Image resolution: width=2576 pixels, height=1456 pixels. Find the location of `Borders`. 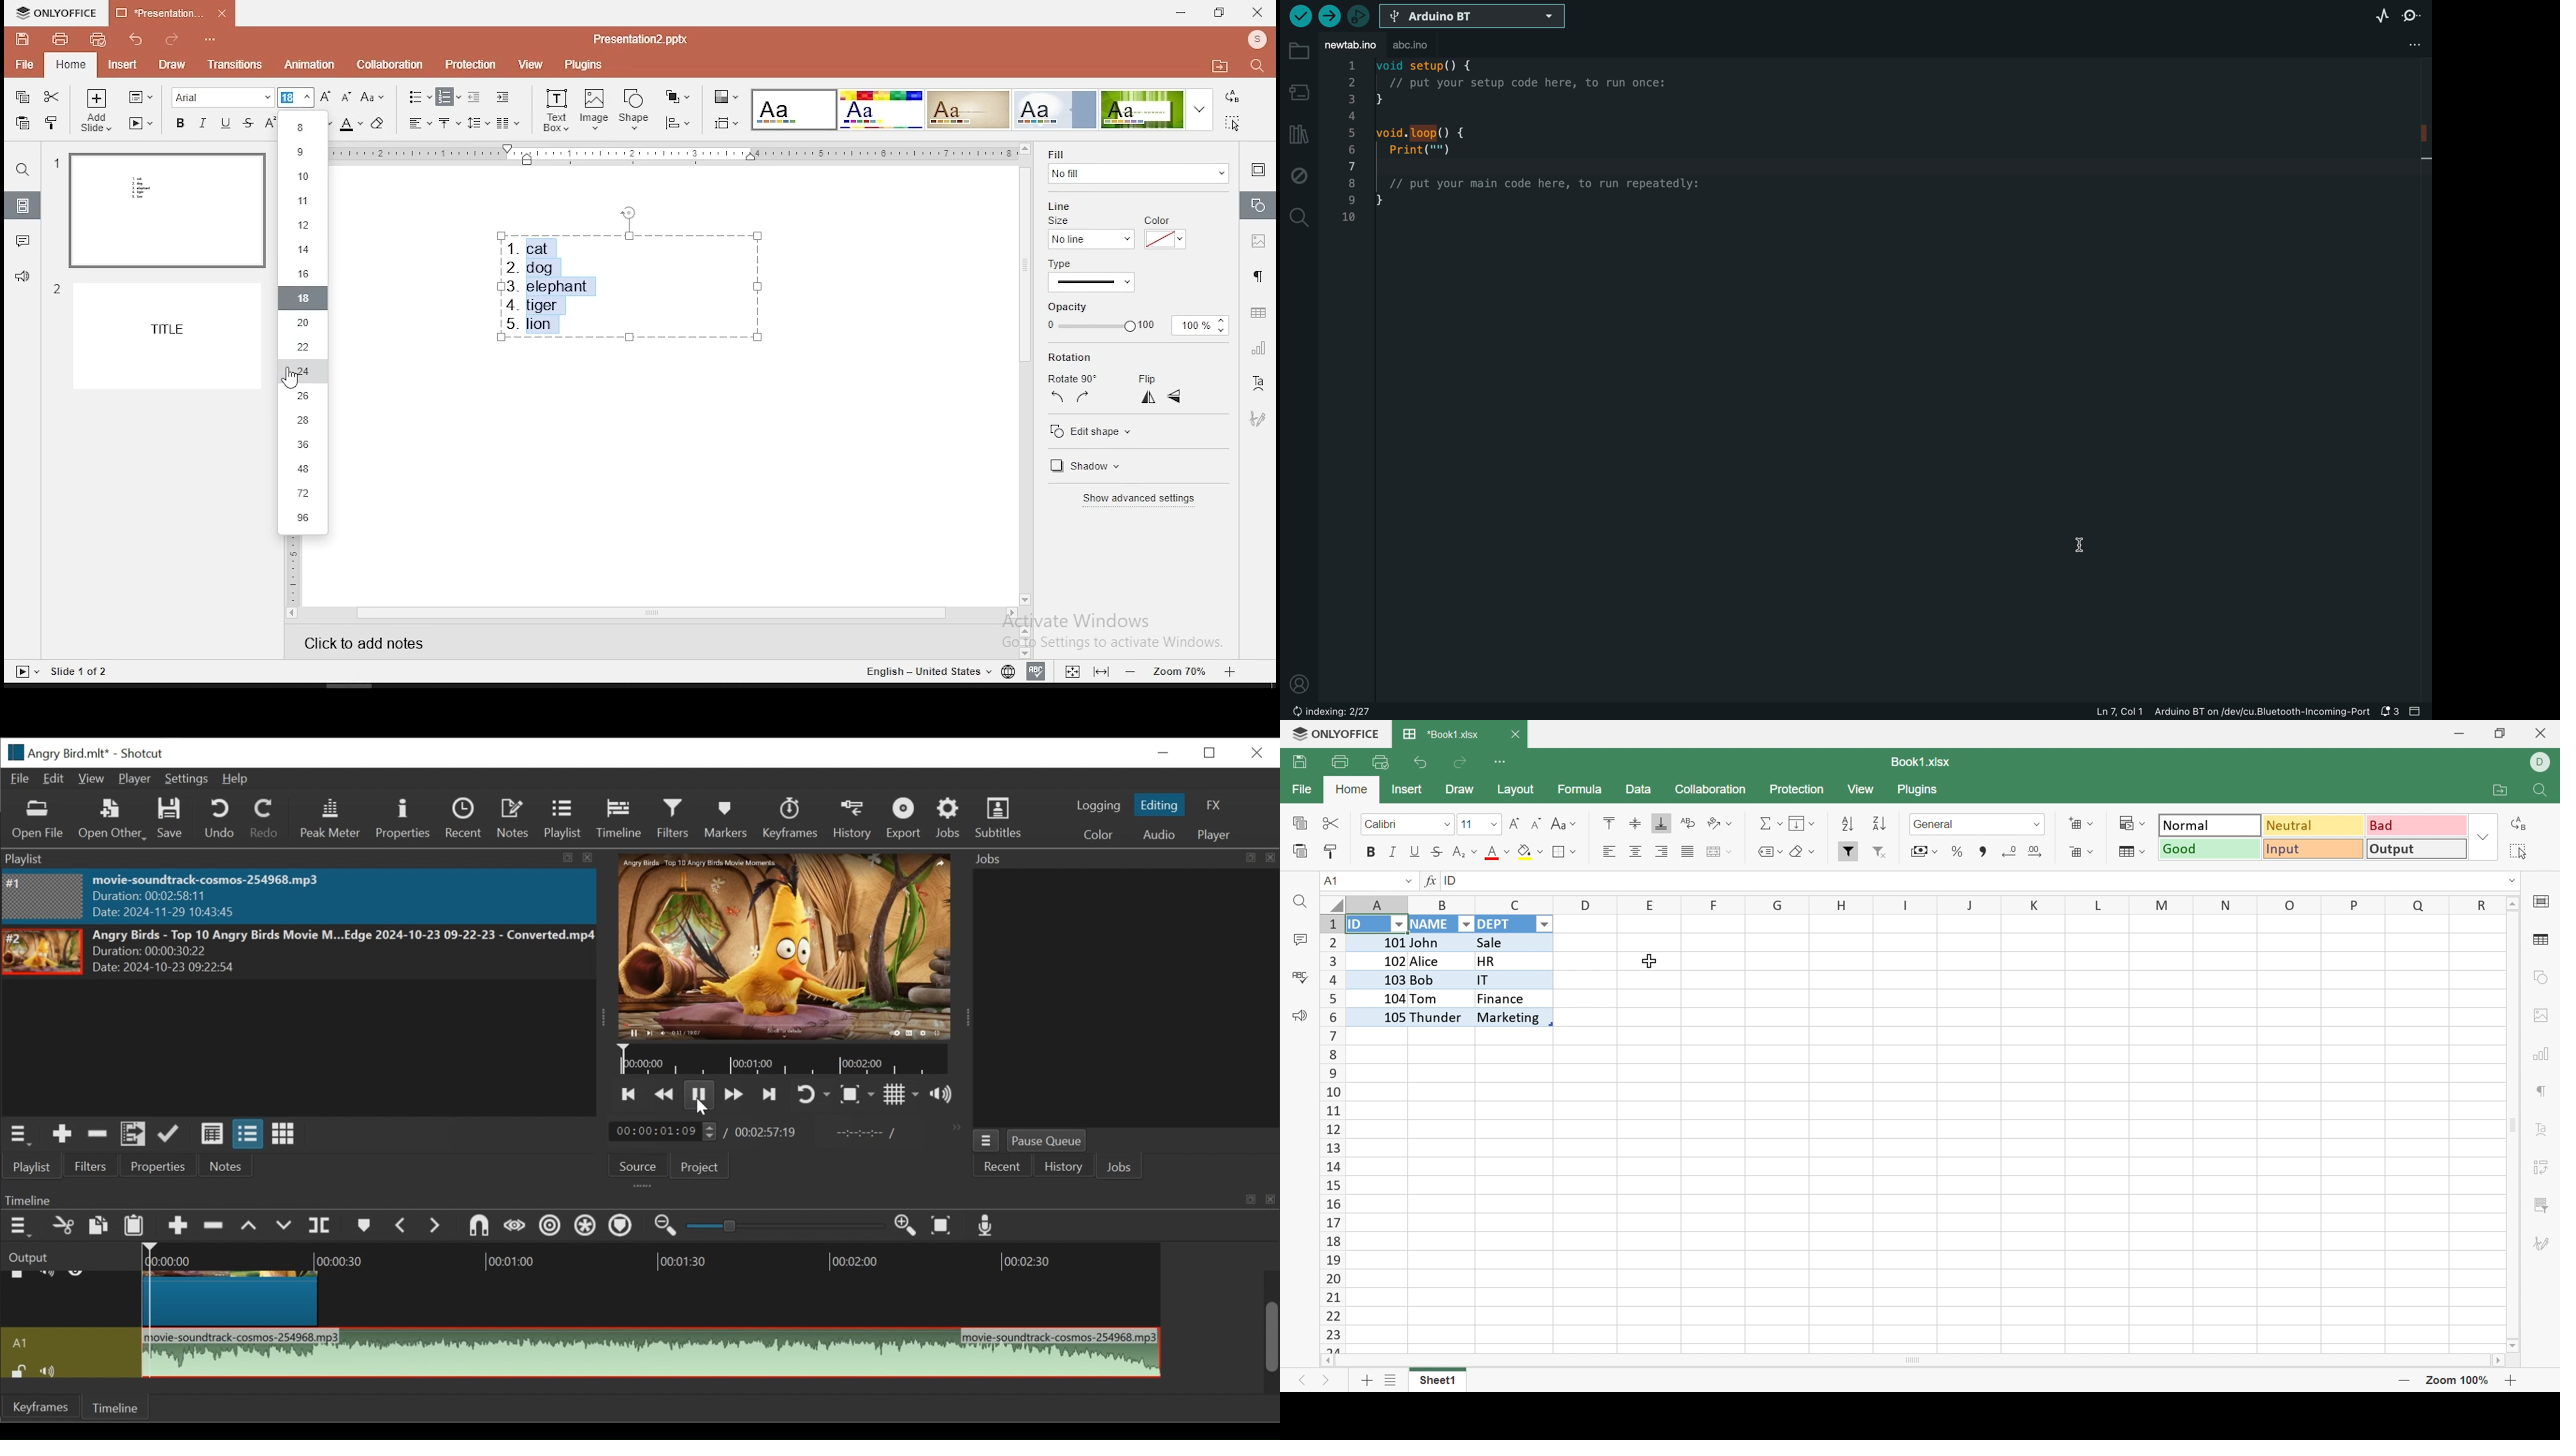

Borders is located at coordinates (1562, 852).